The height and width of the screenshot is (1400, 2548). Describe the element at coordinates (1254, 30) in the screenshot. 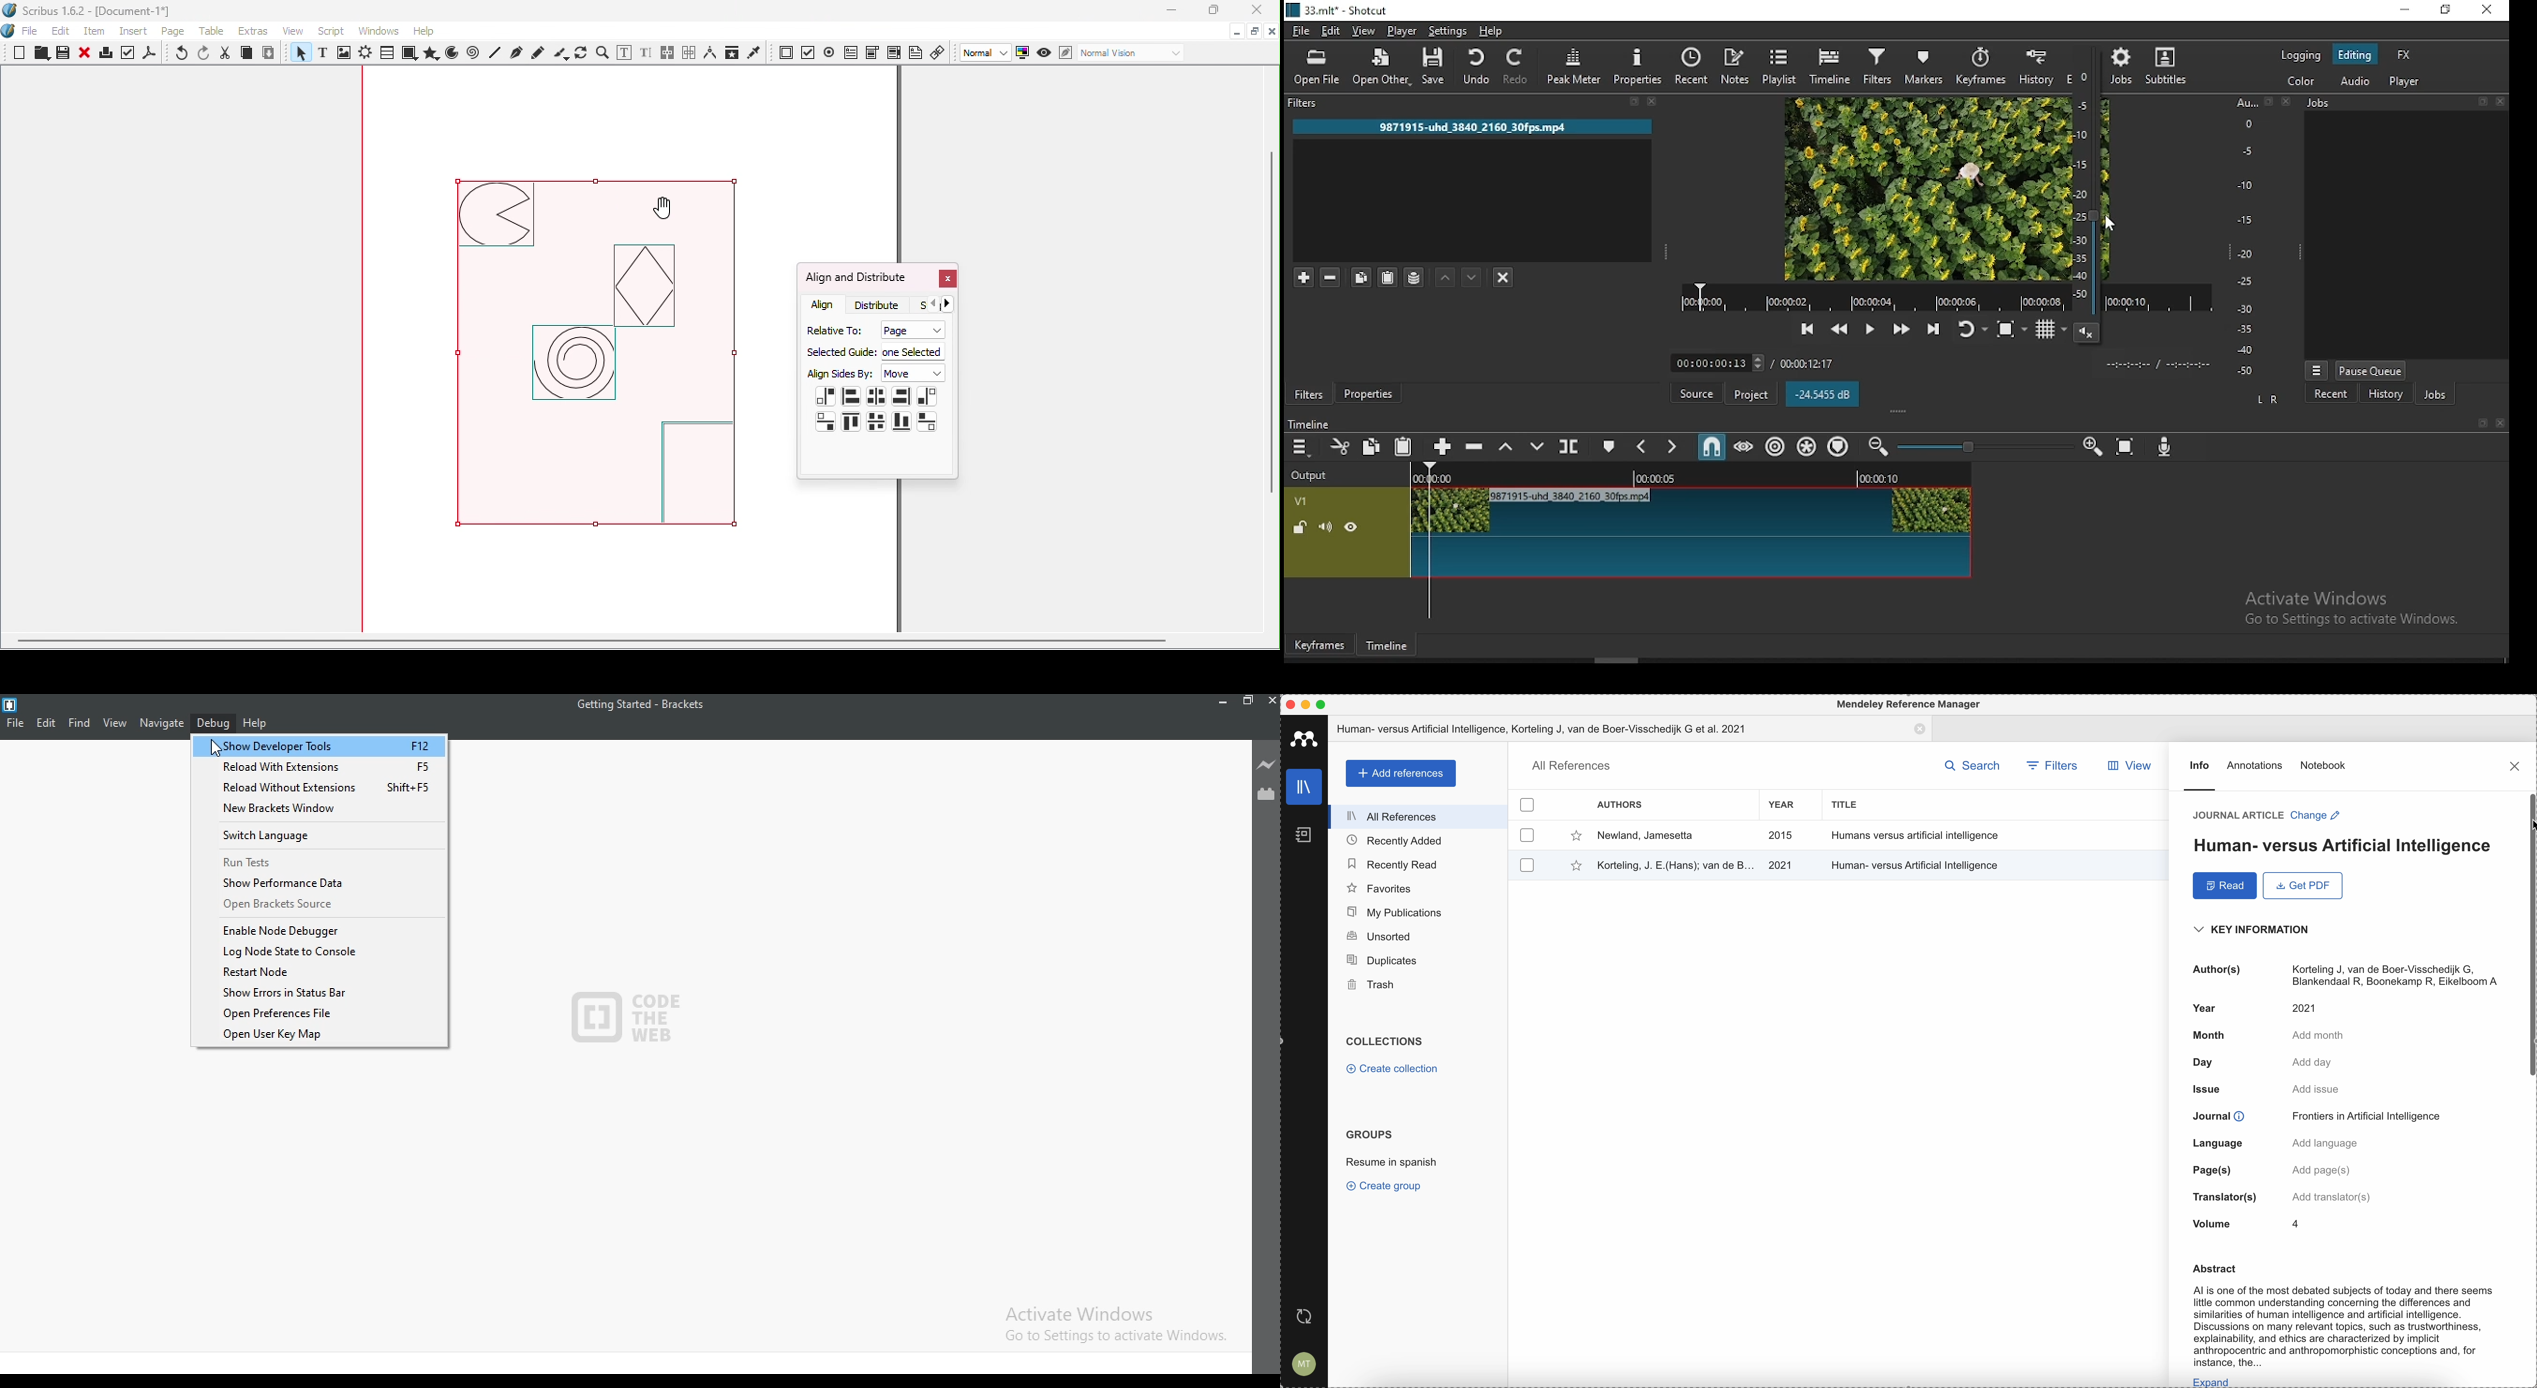

I see `Maximize` at that location.